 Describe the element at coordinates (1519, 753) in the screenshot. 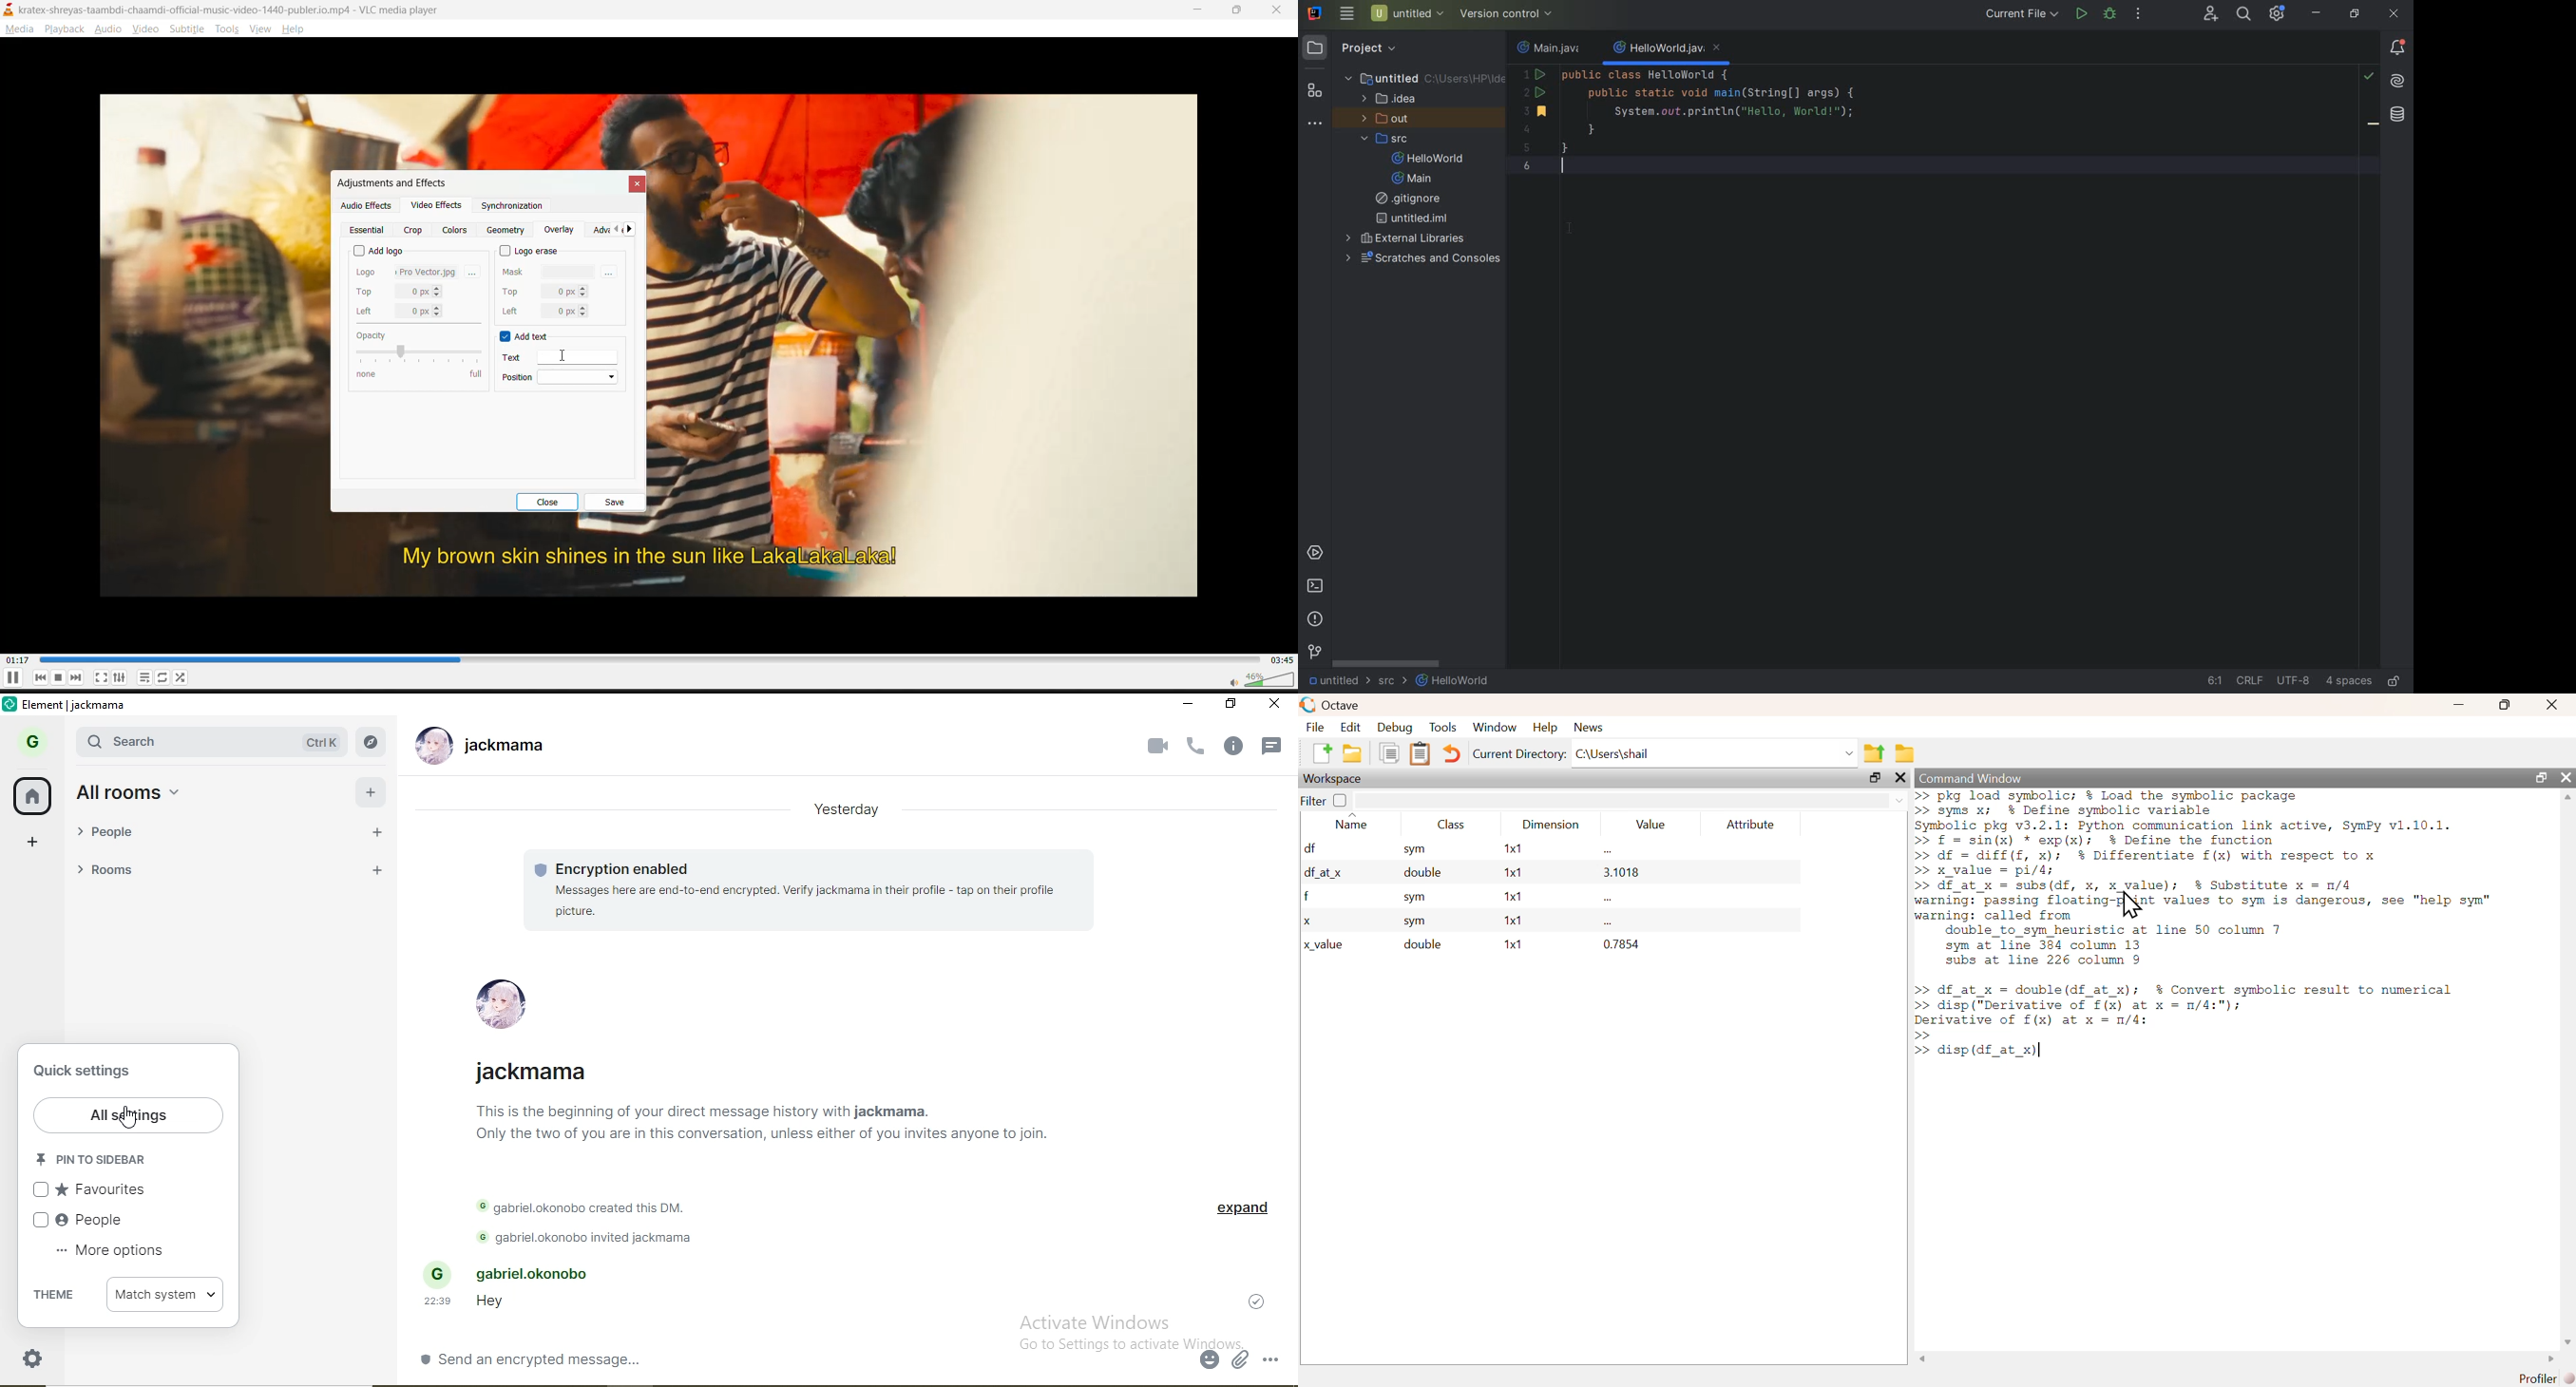

I see `Current Directory:` at that location.